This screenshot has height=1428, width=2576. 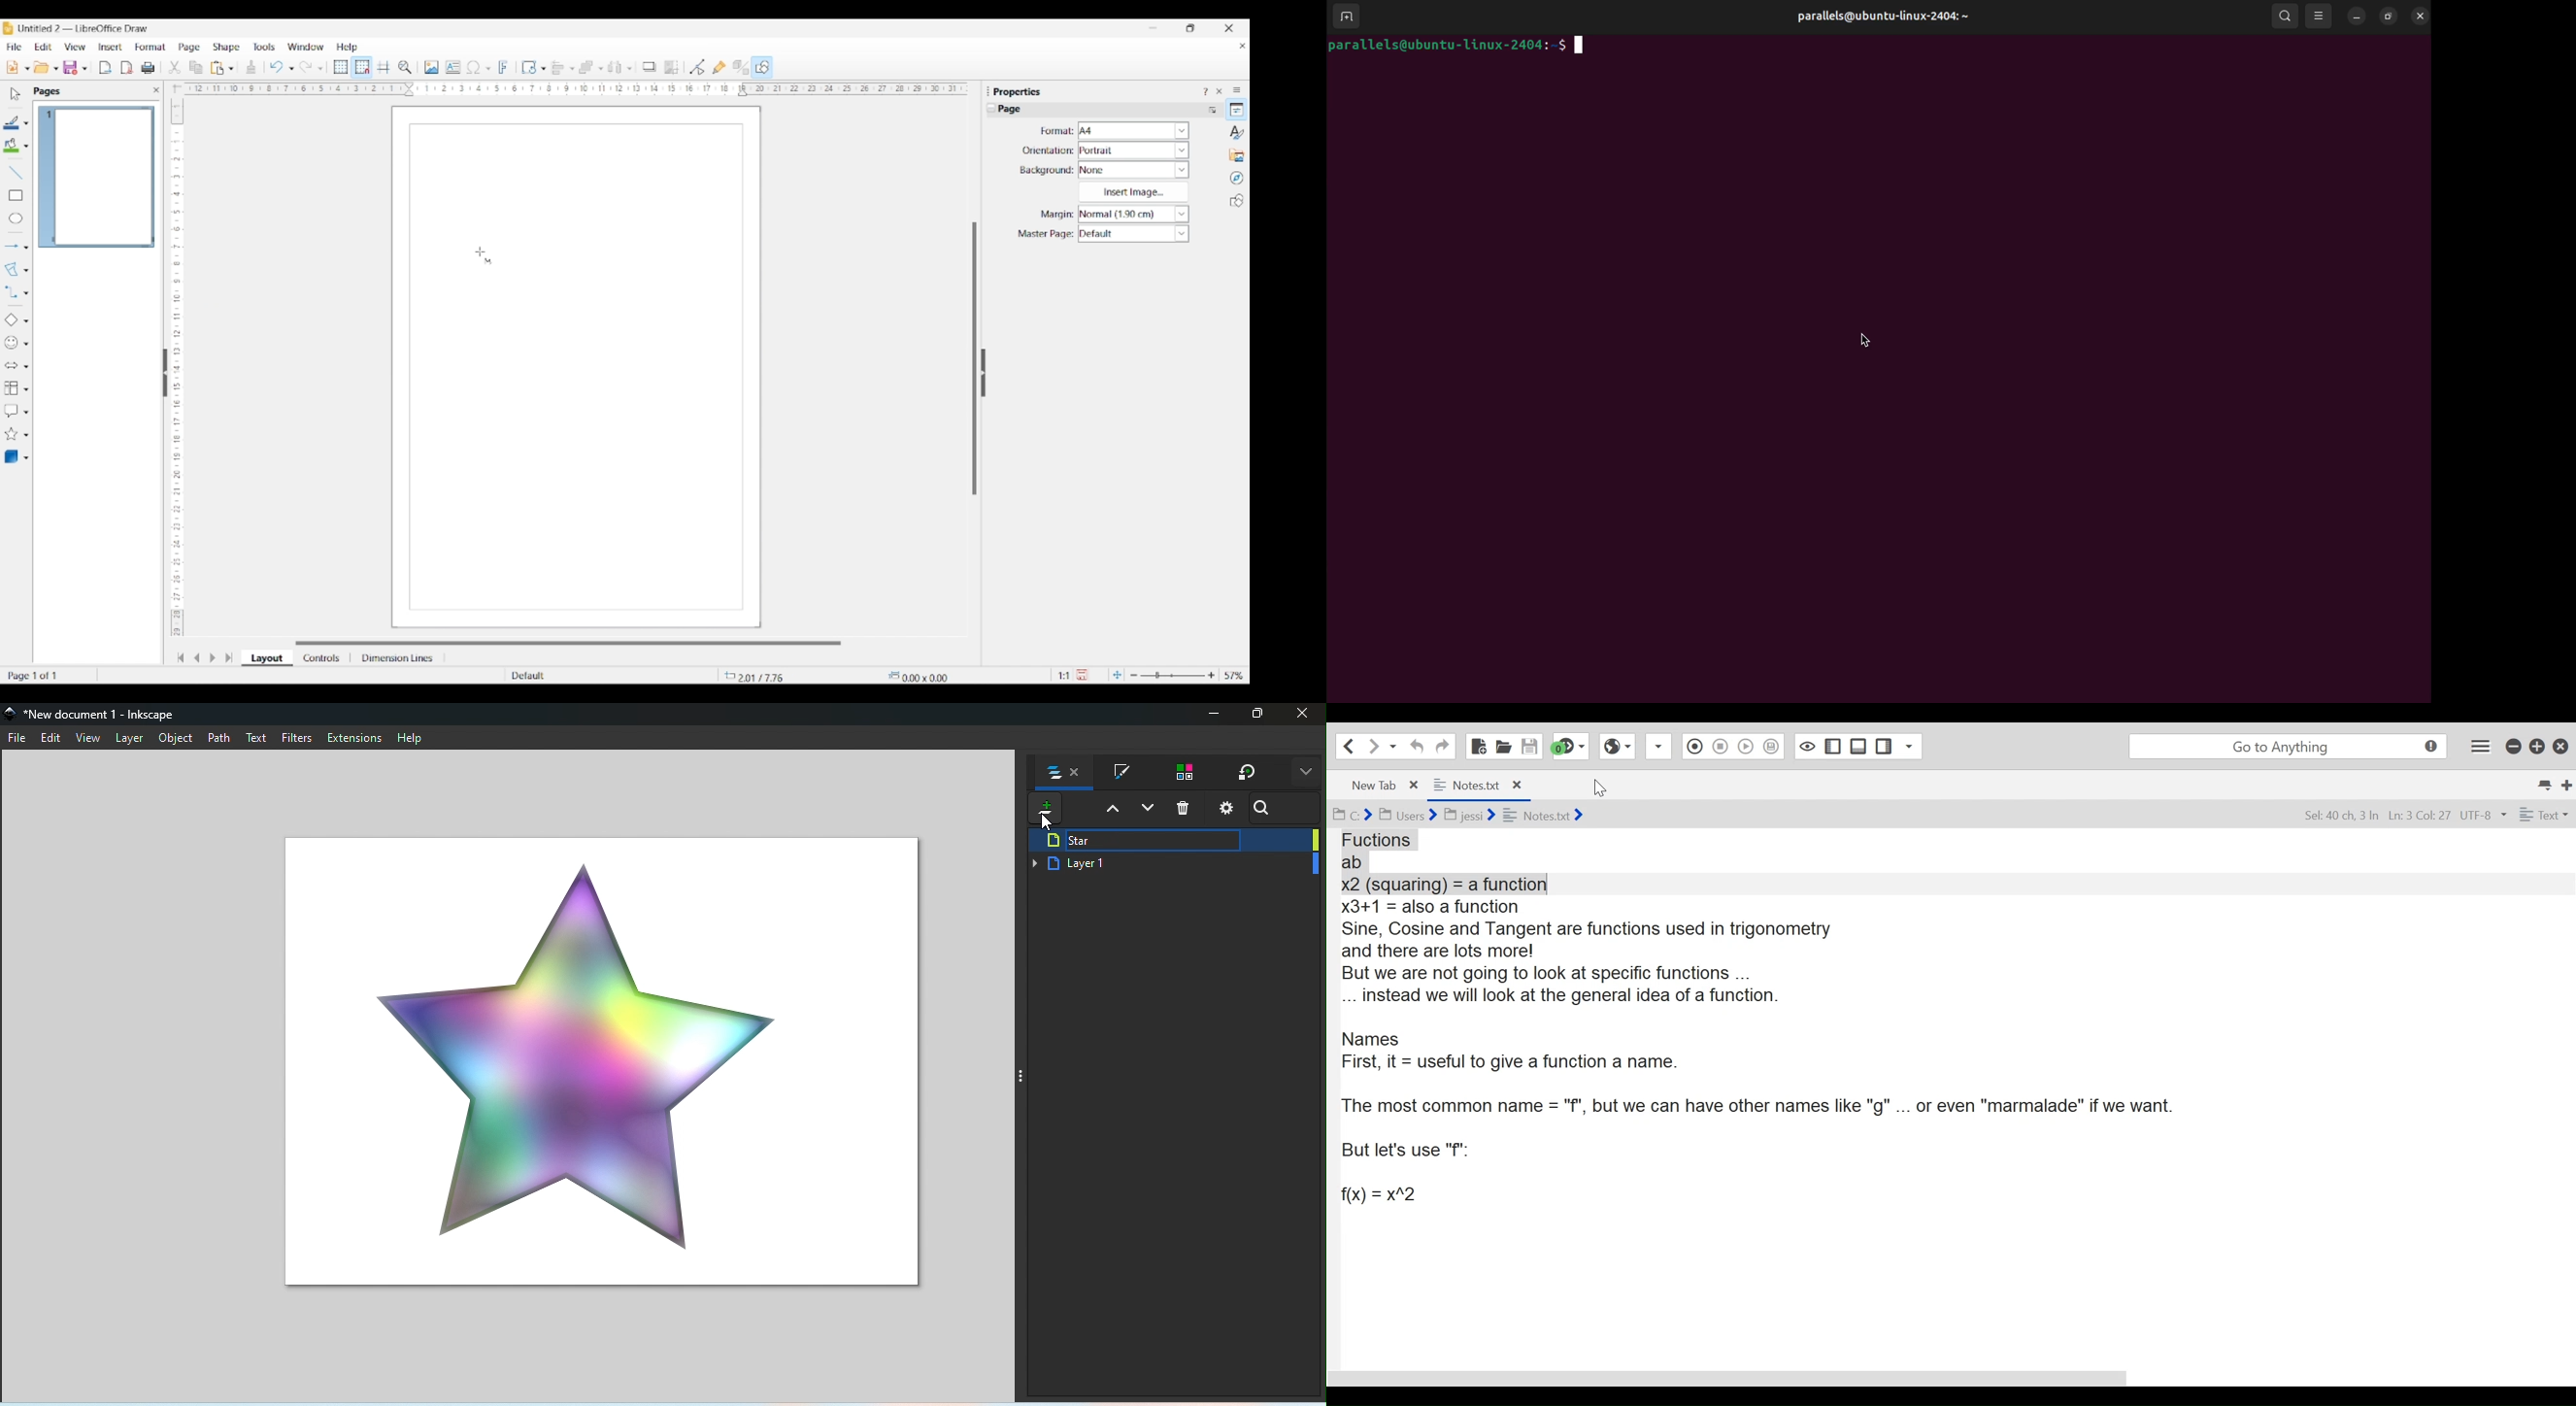 I want to click on Object, so click(x=179, y=740).